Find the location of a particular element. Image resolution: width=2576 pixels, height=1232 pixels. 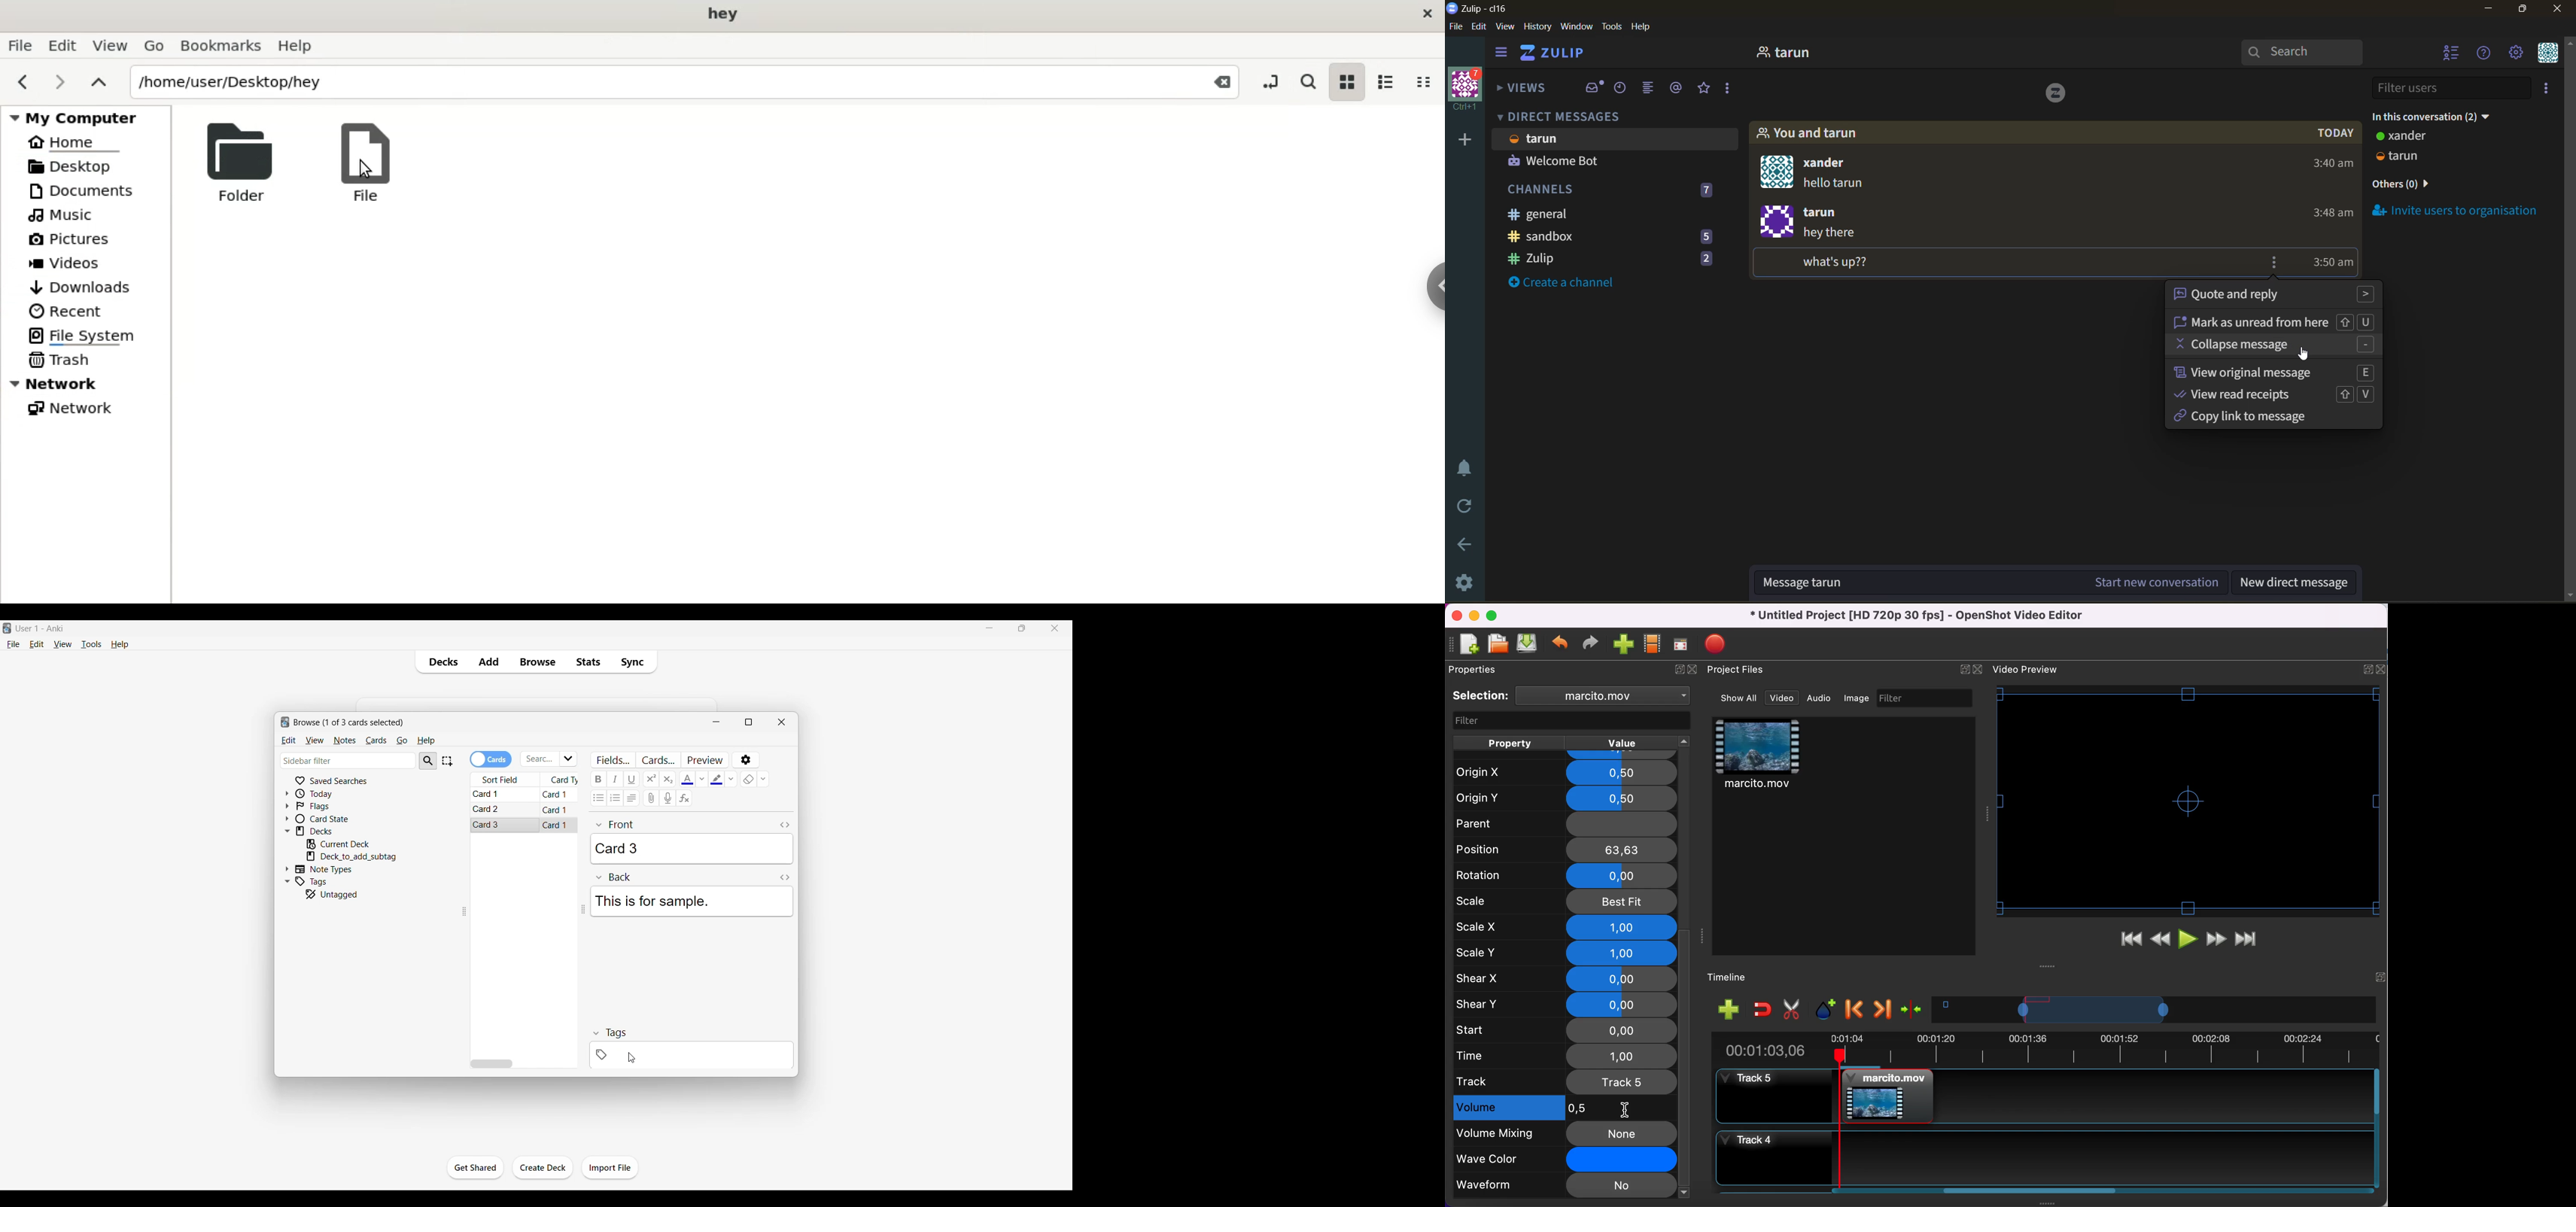

personal menu is located at coordinates (2548, 54).